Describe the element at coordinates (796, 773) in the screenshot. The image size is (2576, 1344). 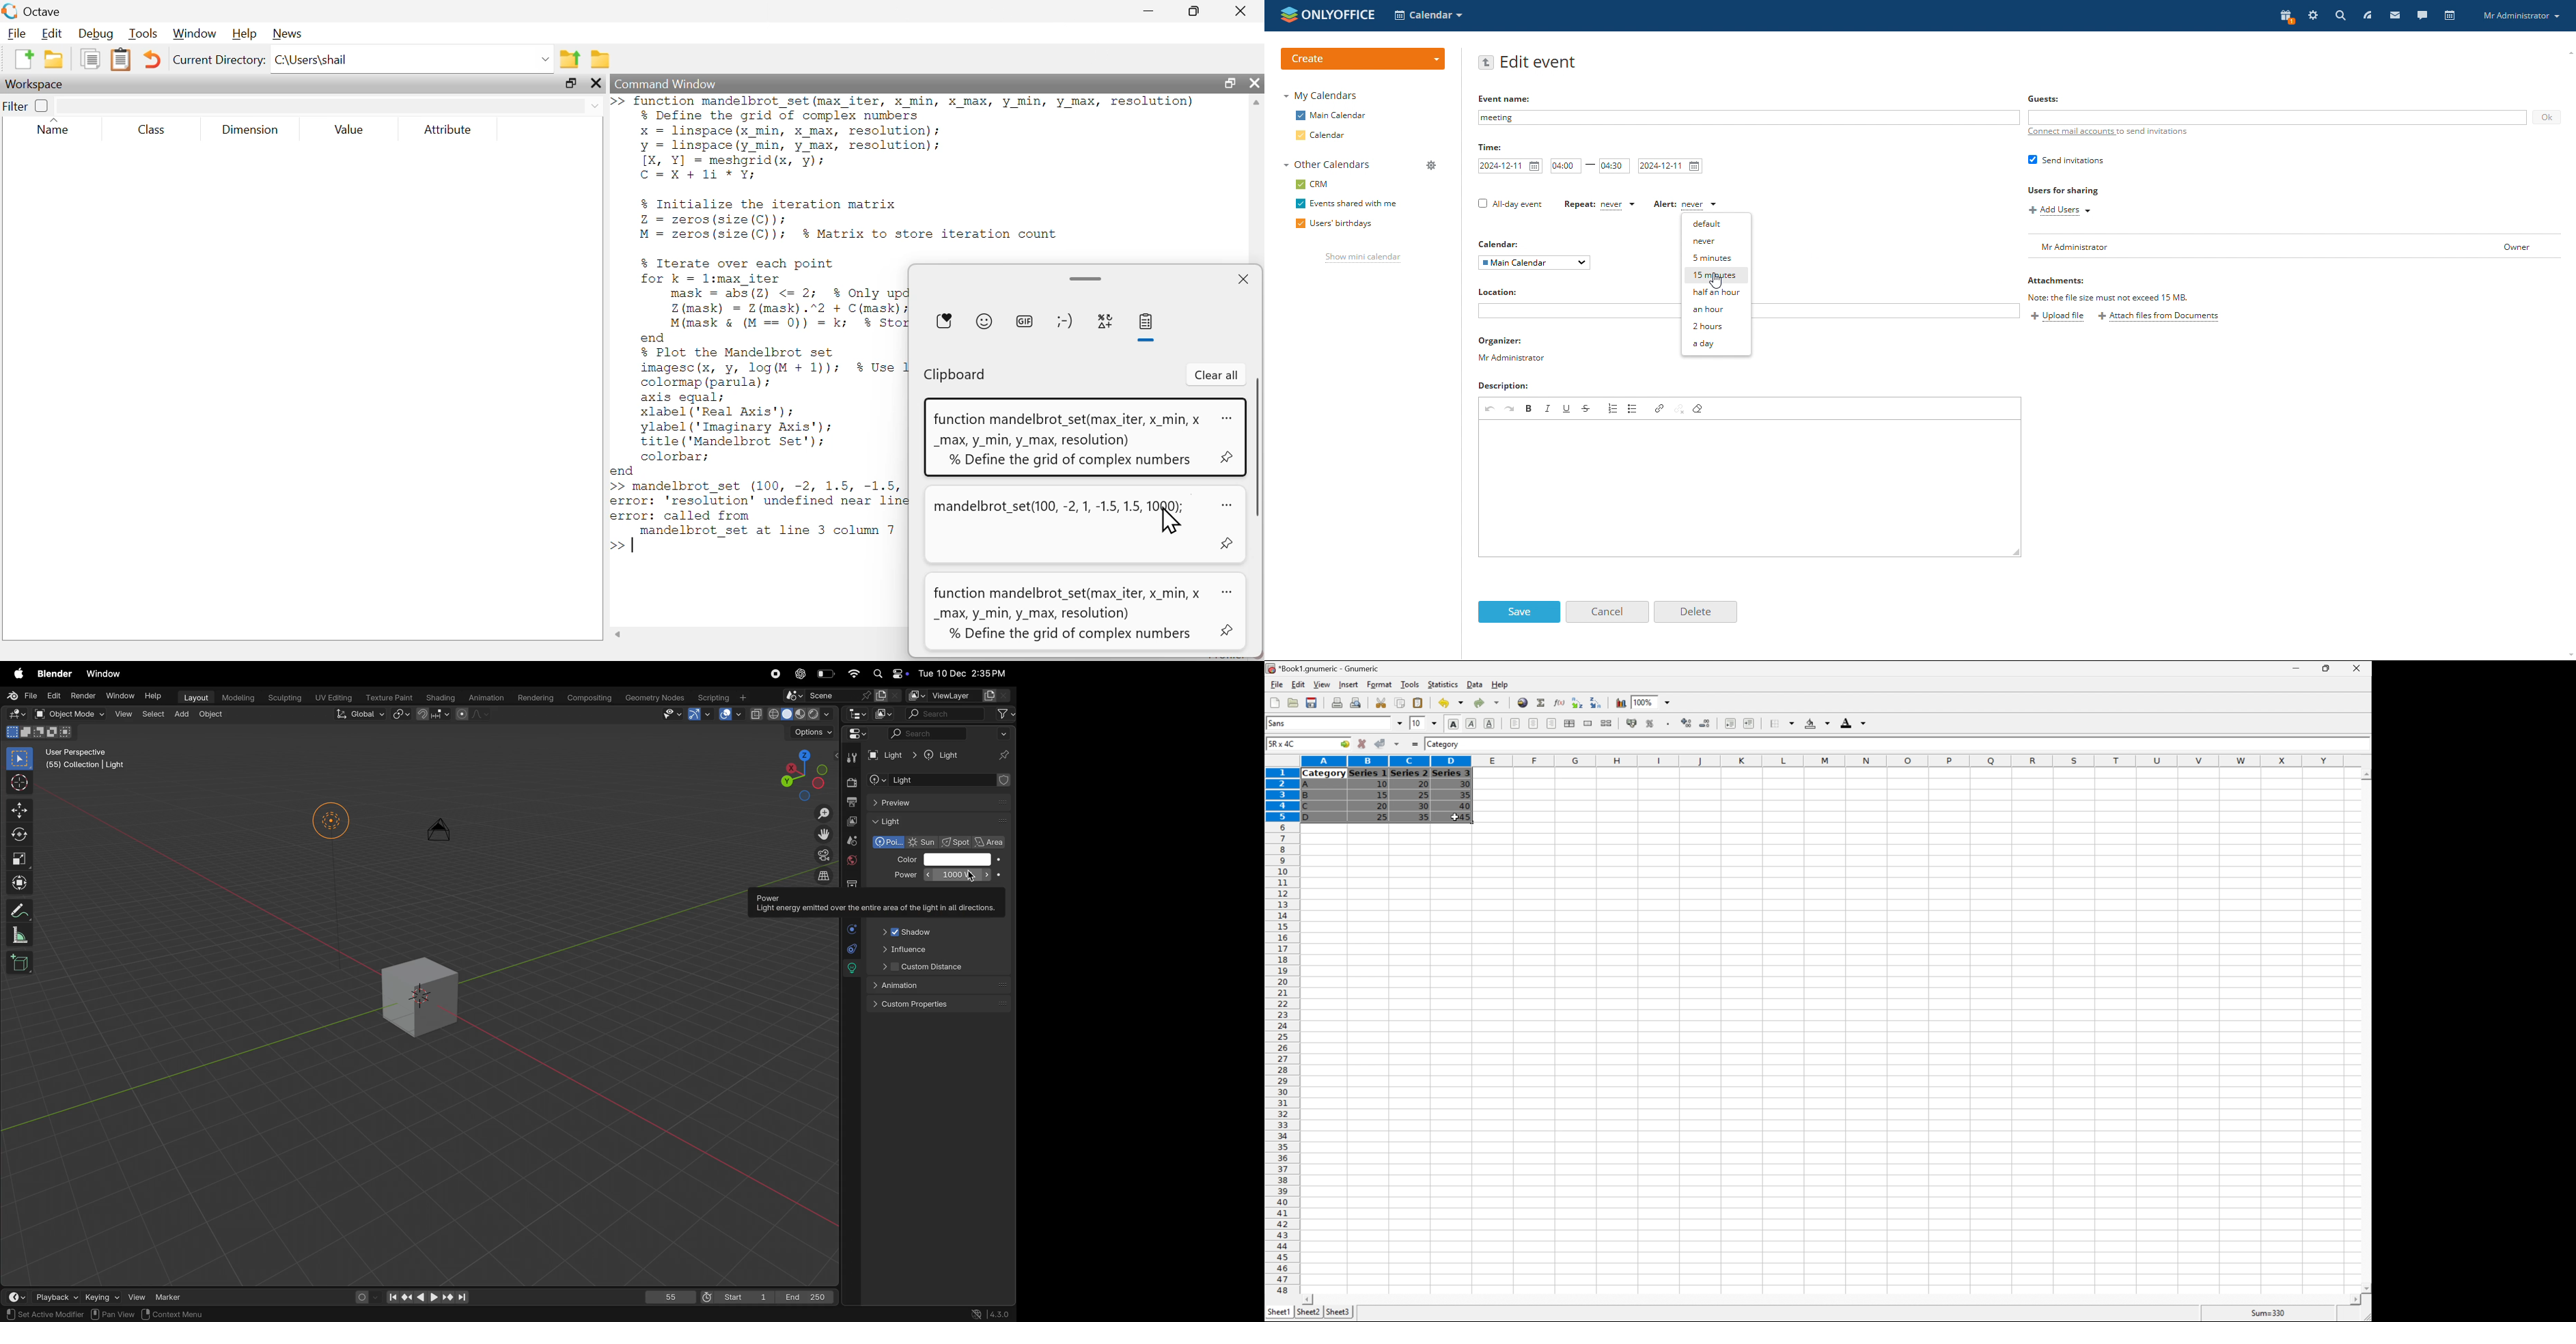
I see `viewpoint` at that location.